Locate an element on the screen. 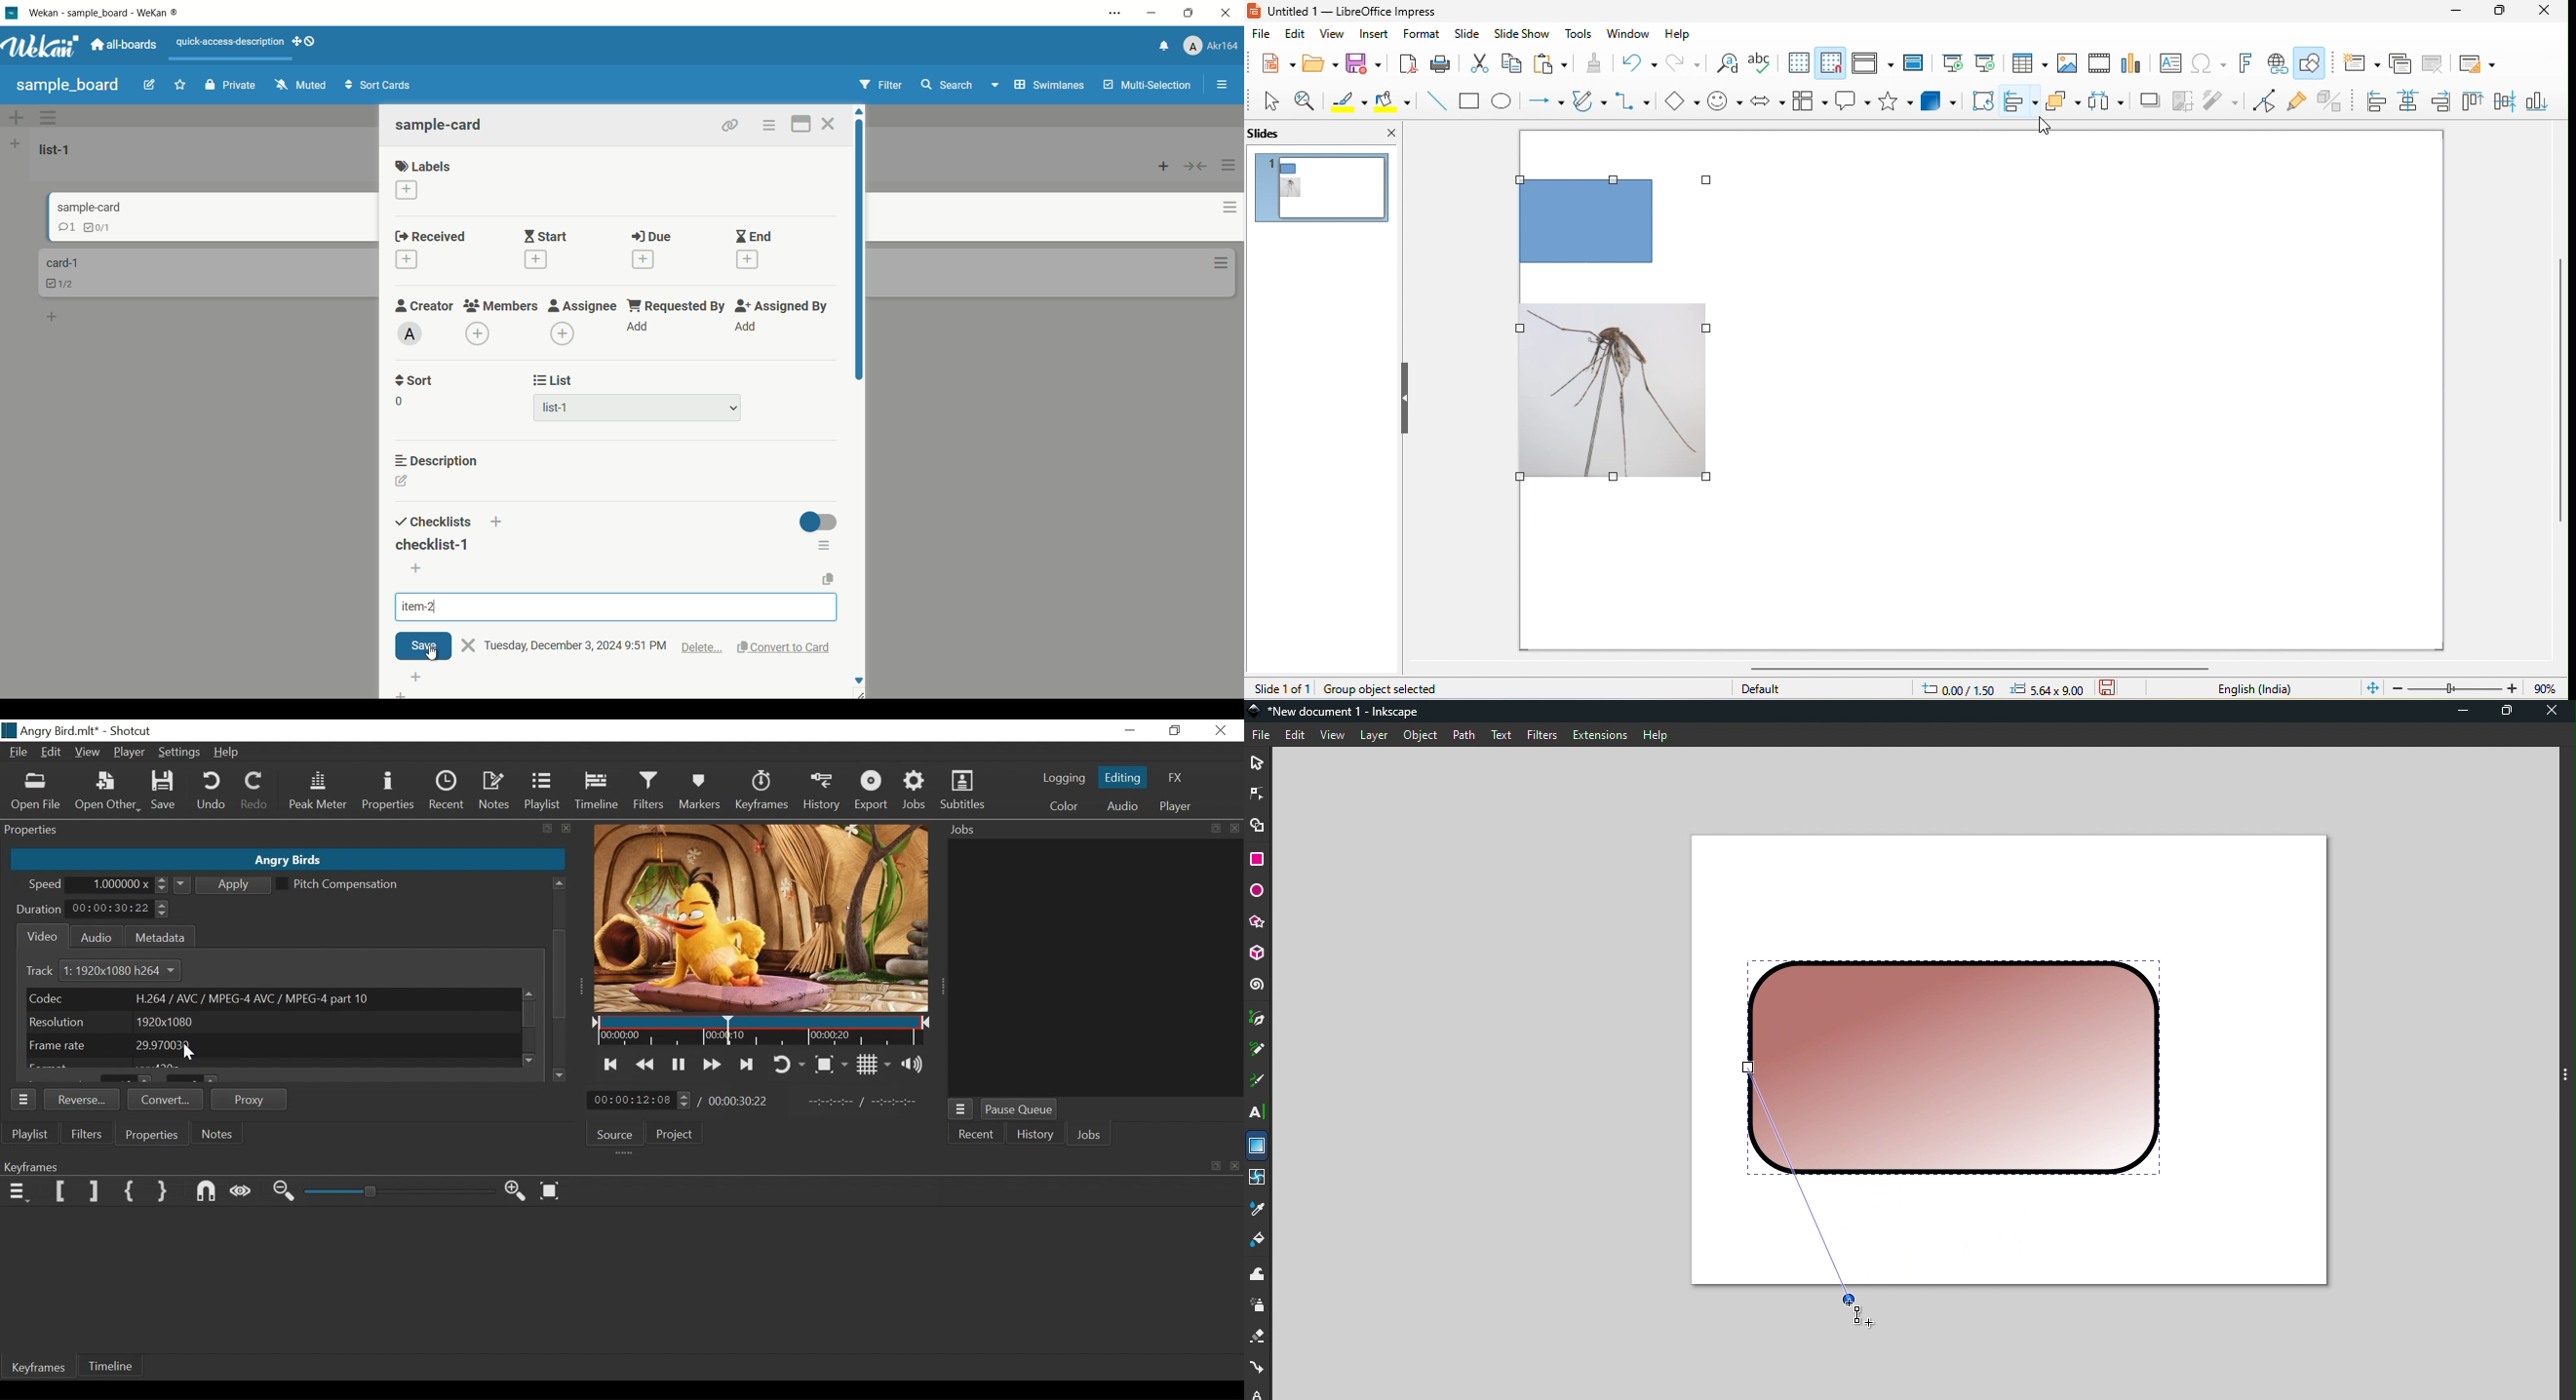 The height and width of the screenshot is (1400, 2576). Pen tool is located at coordinates (1258, 1020).